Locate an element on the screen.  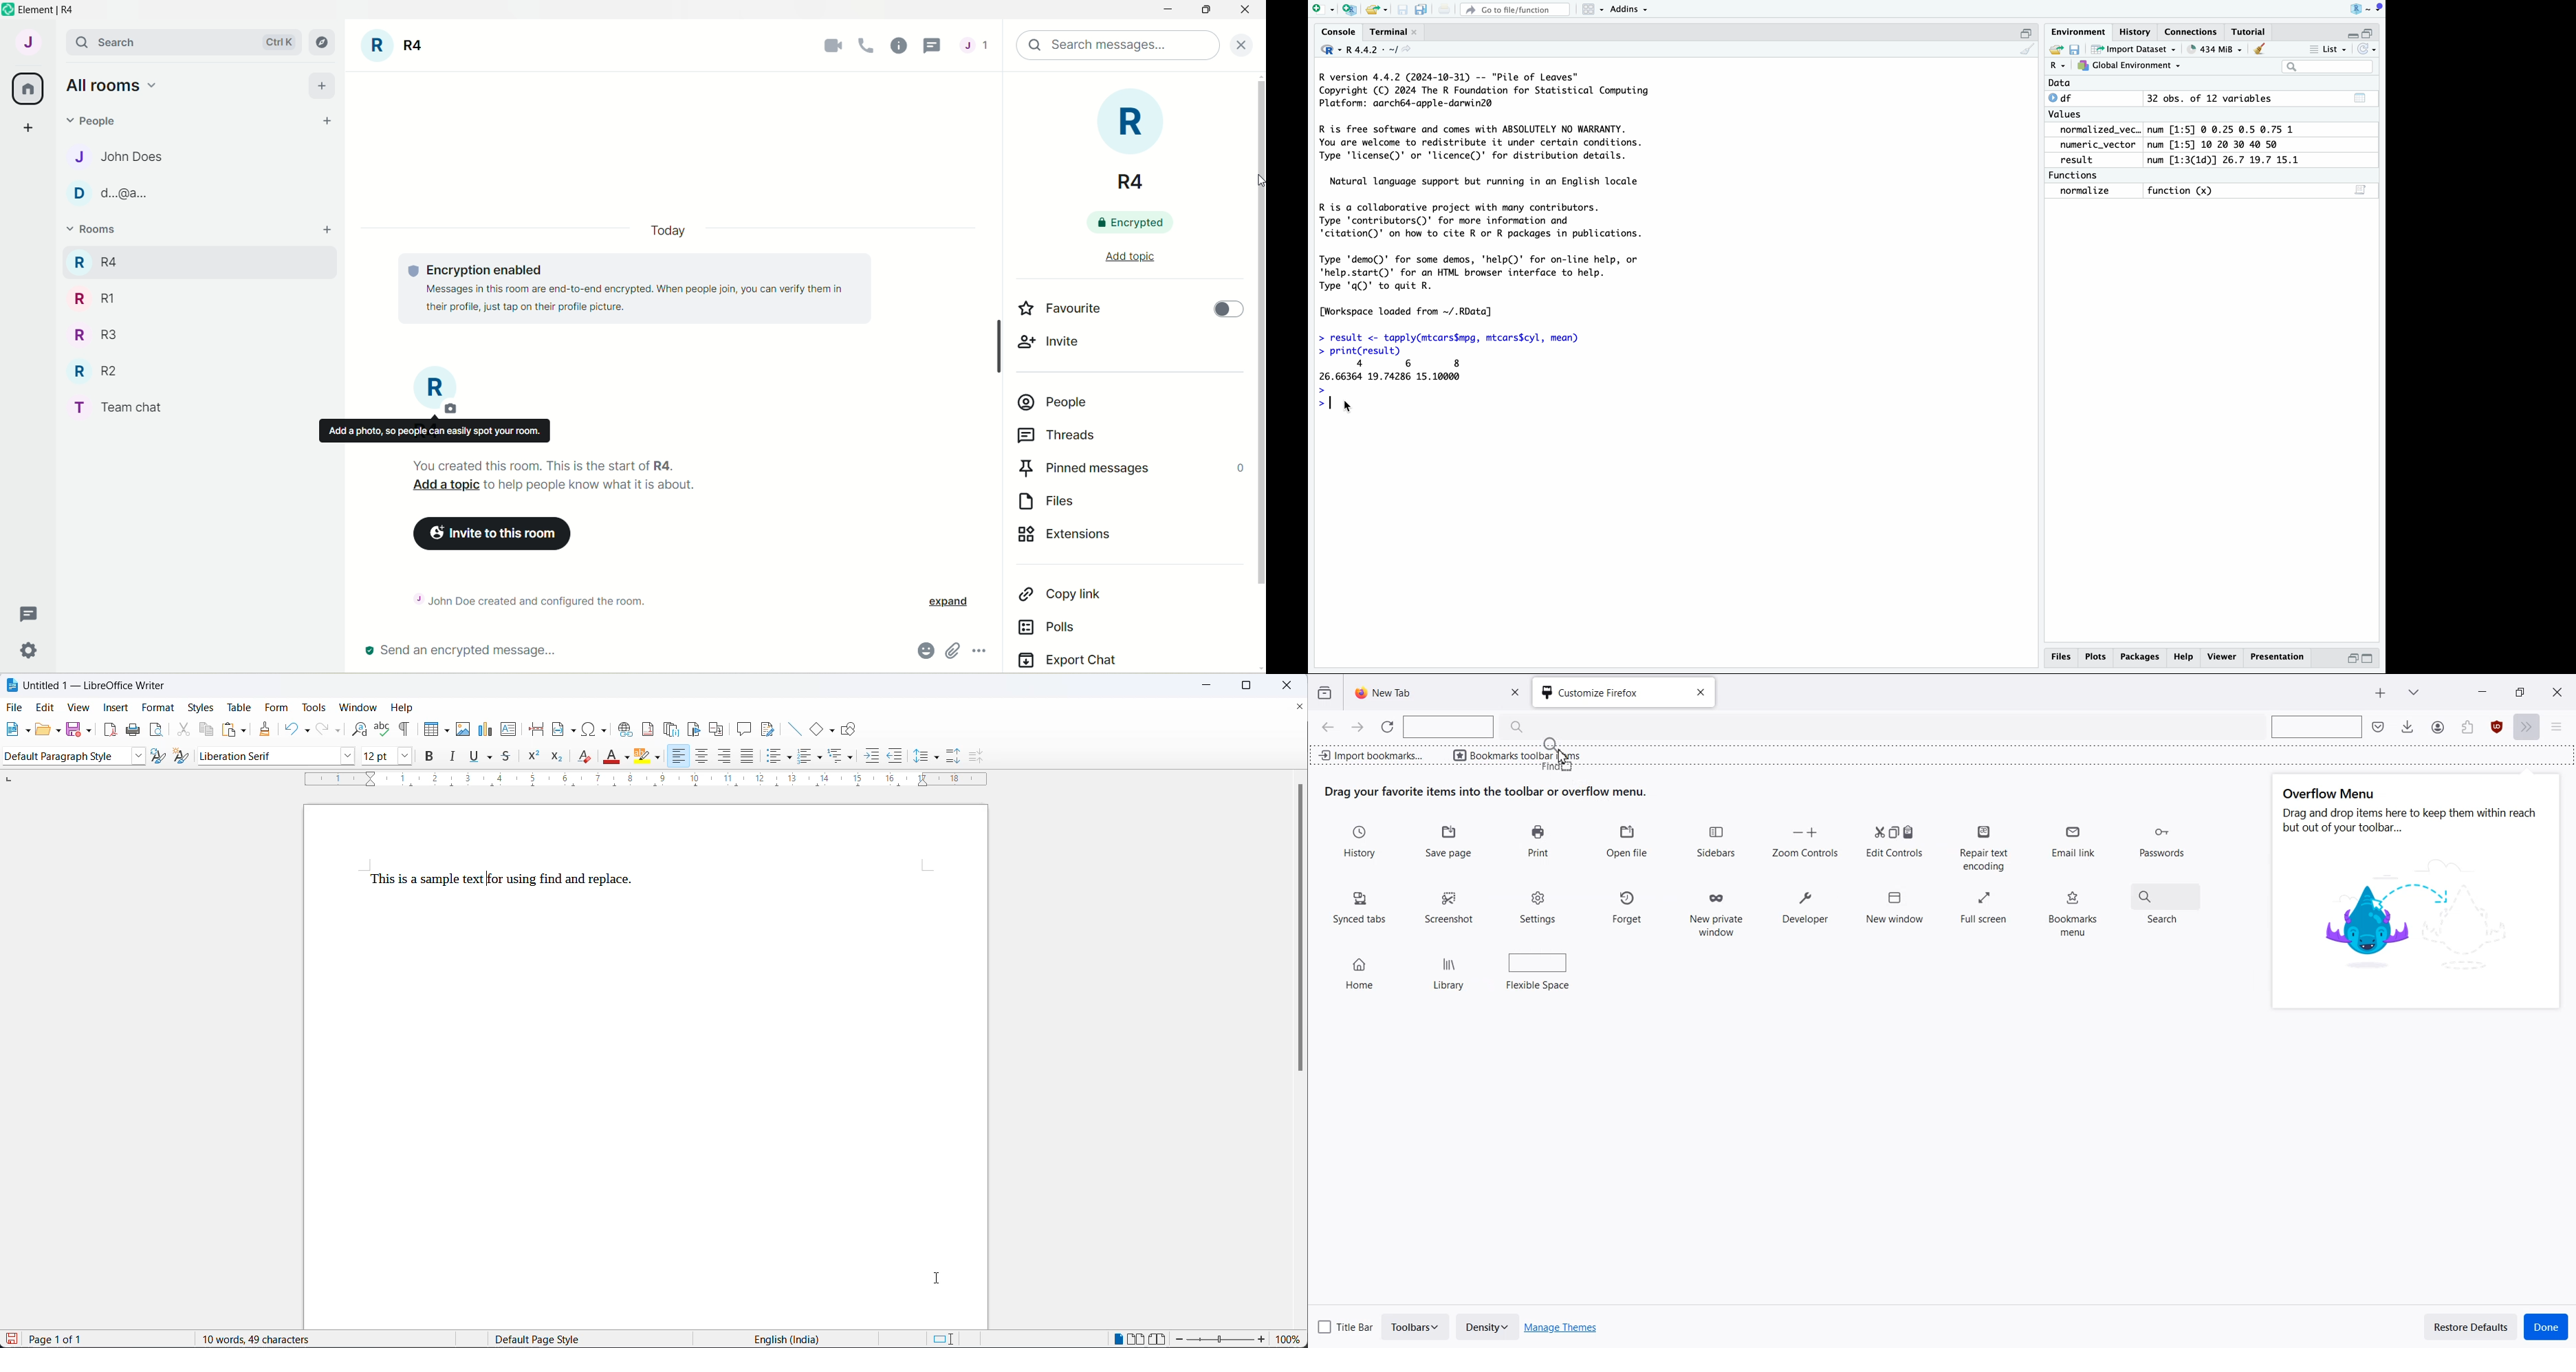
Console is located at coordinates (1338, 31).